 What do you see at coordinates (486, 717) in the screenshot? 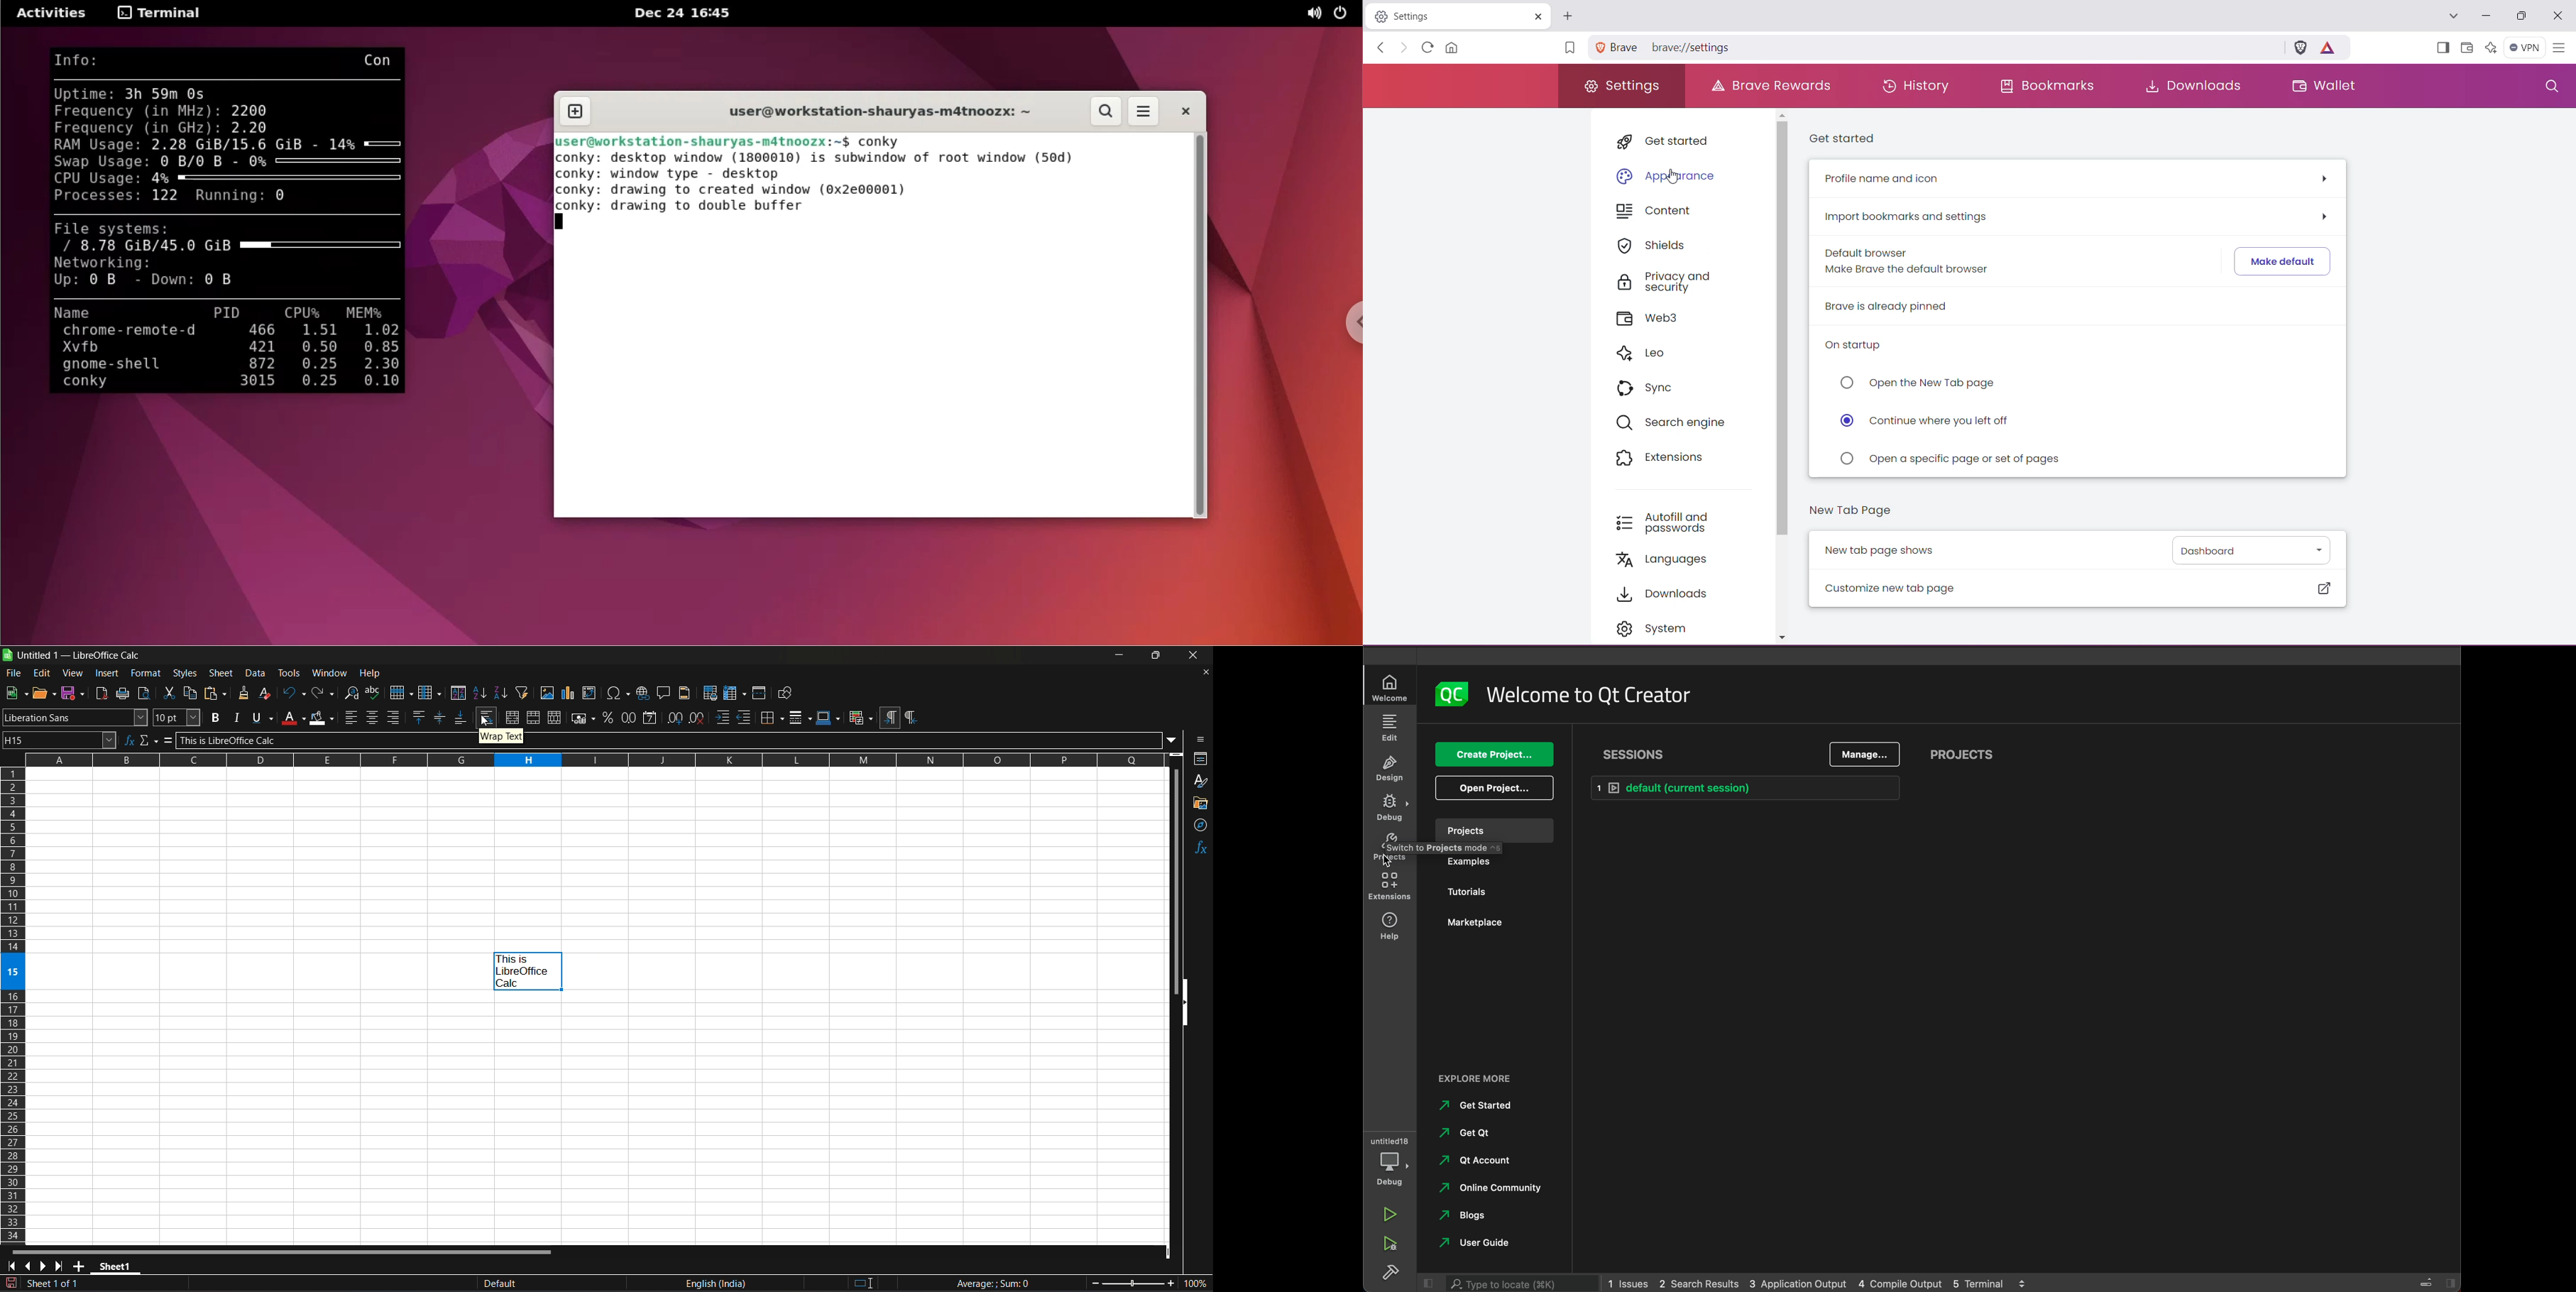
I see `wrap text` at bounding box center [486, 717].